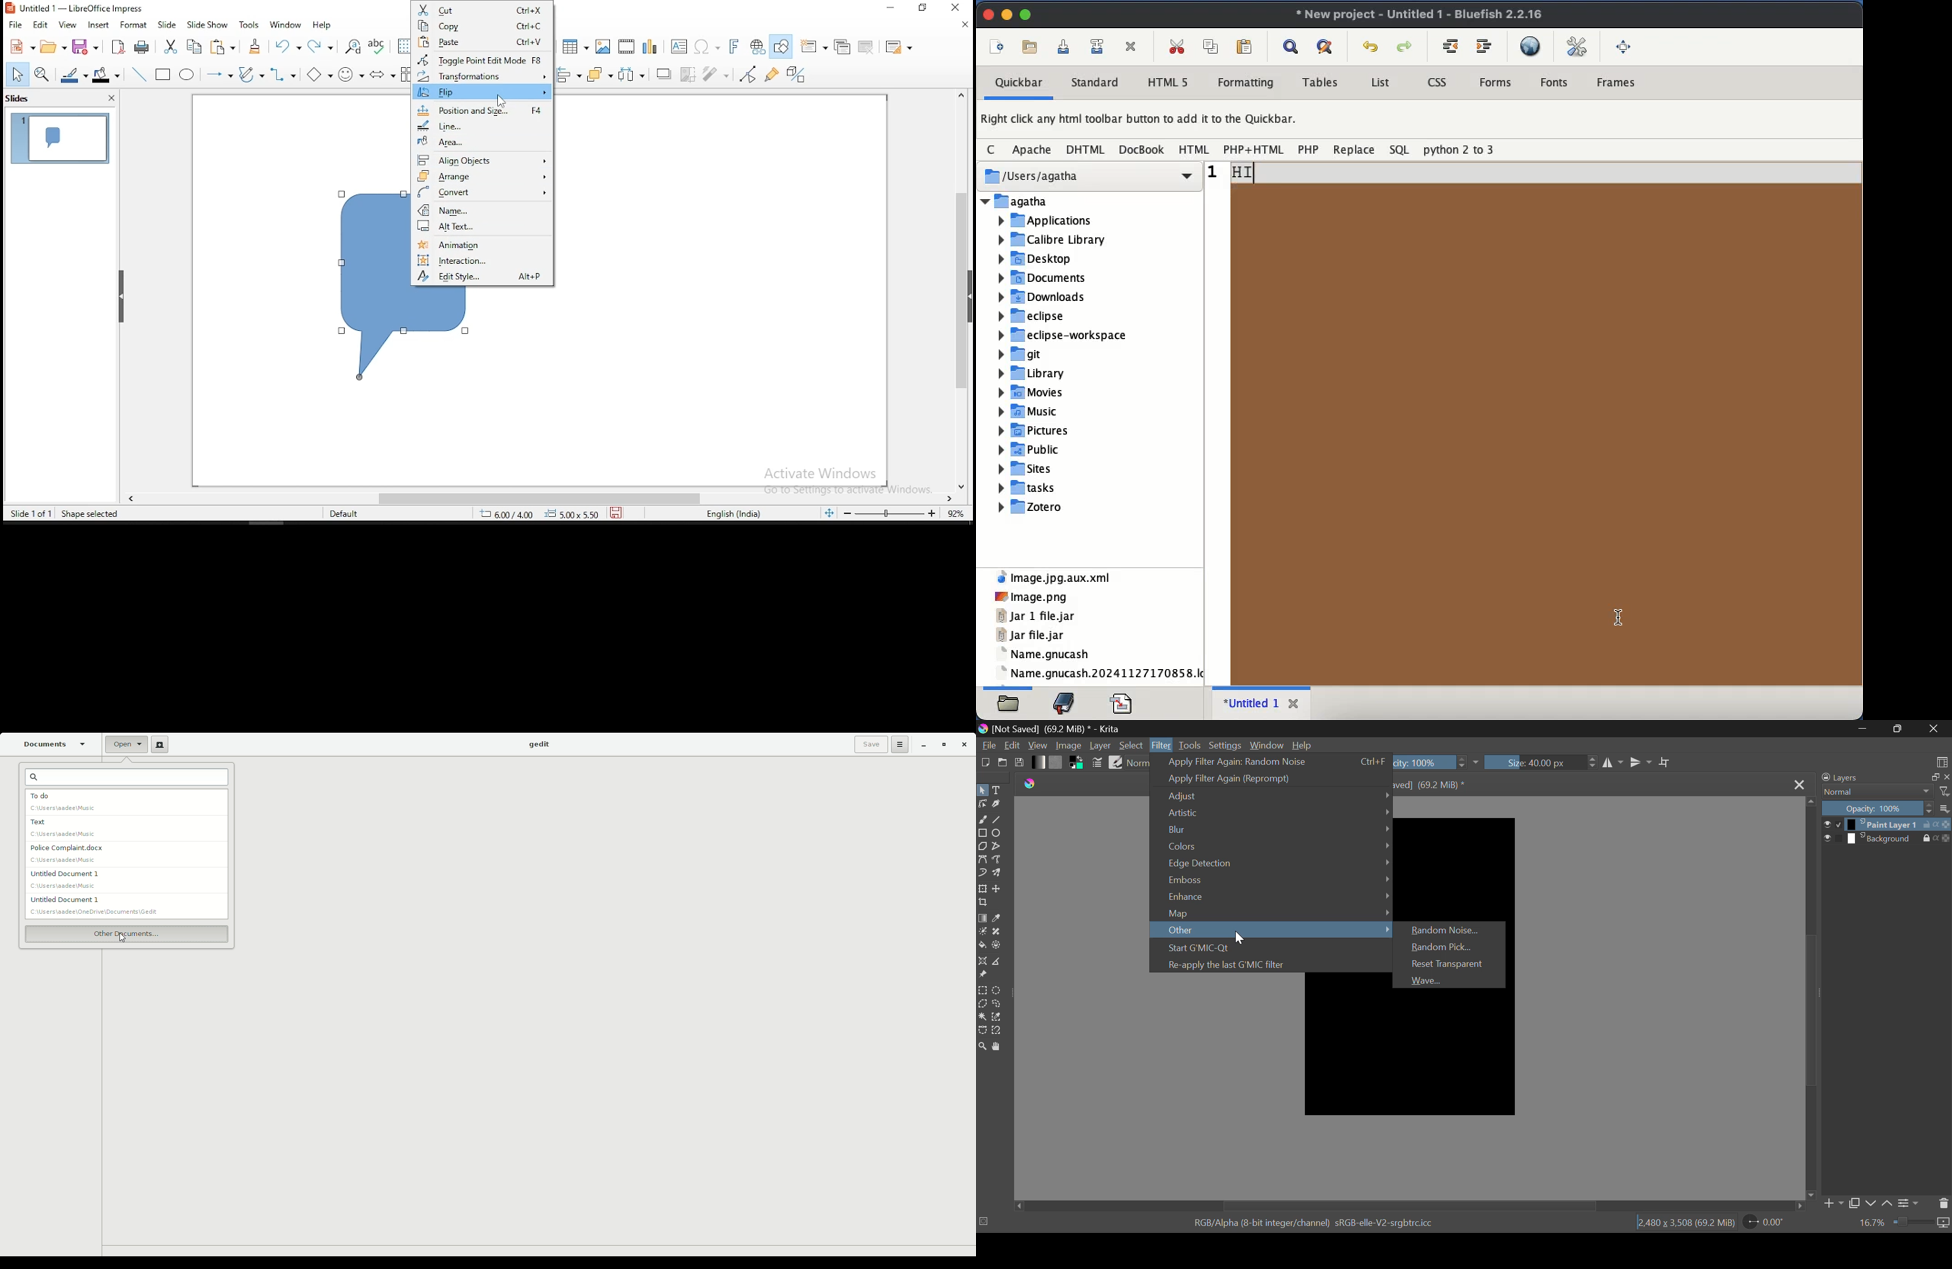  Describe the element at coordinates (1273, 827) in the screenshot. I see `Blur` at that location.